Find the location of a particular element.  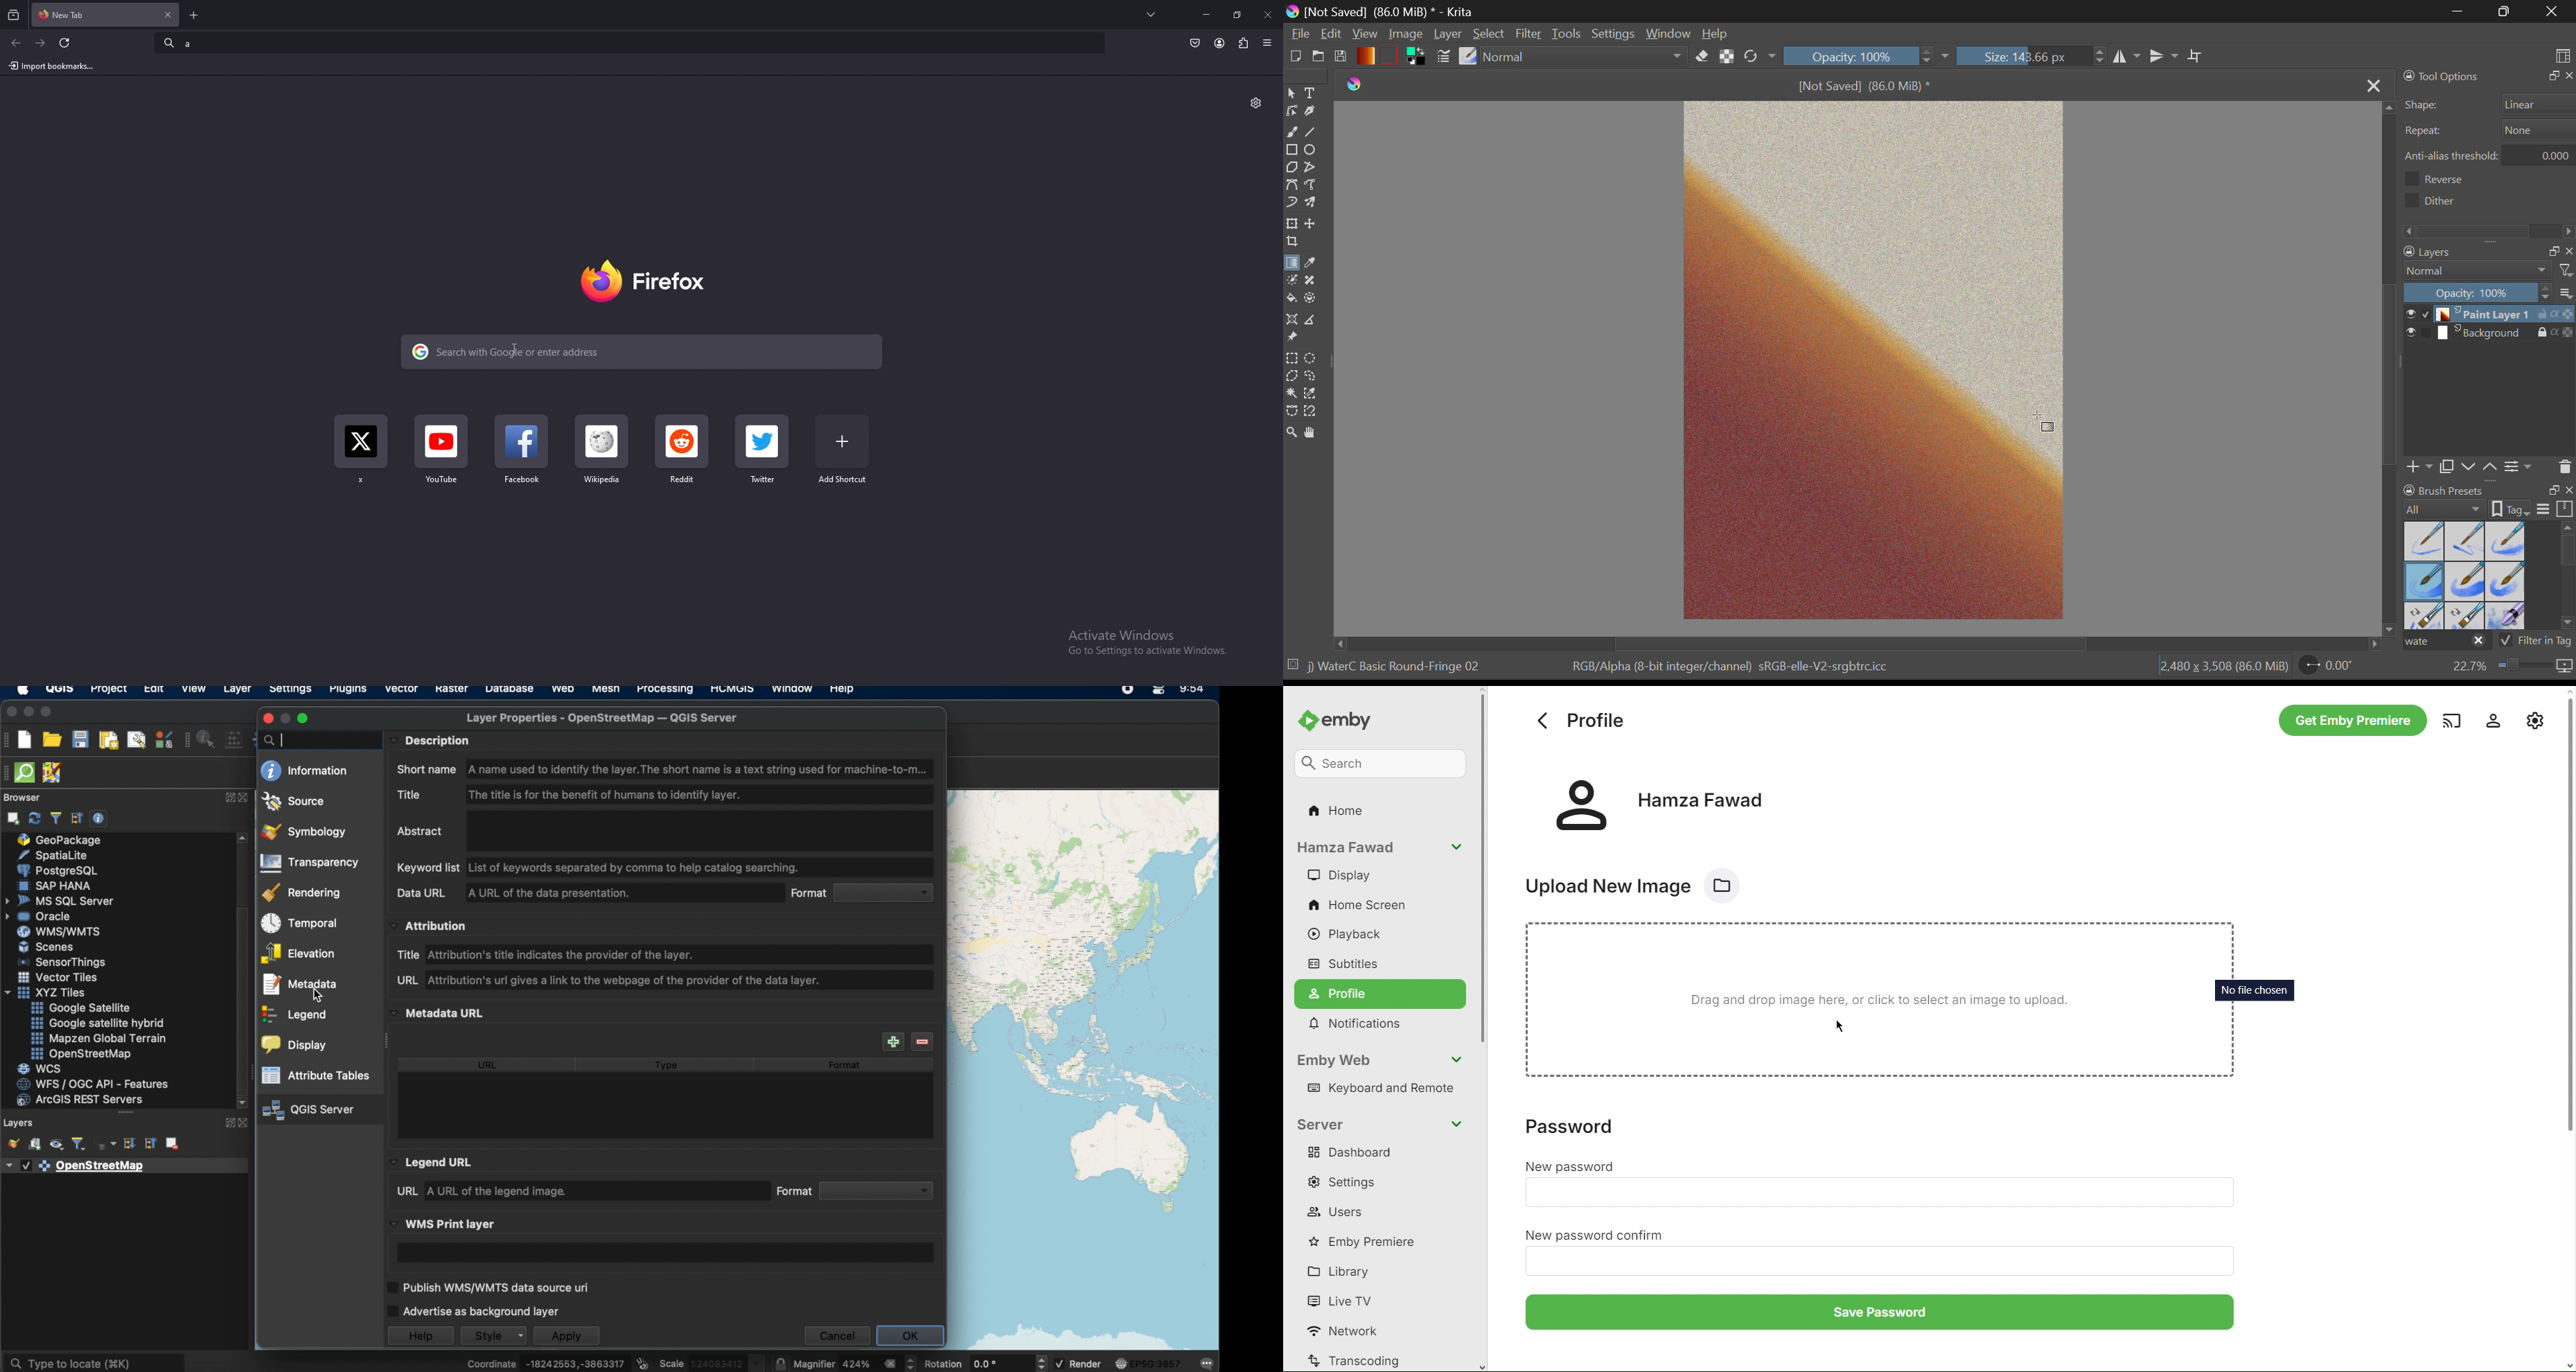

Emby Web is located at coordinates (1382, 1060).